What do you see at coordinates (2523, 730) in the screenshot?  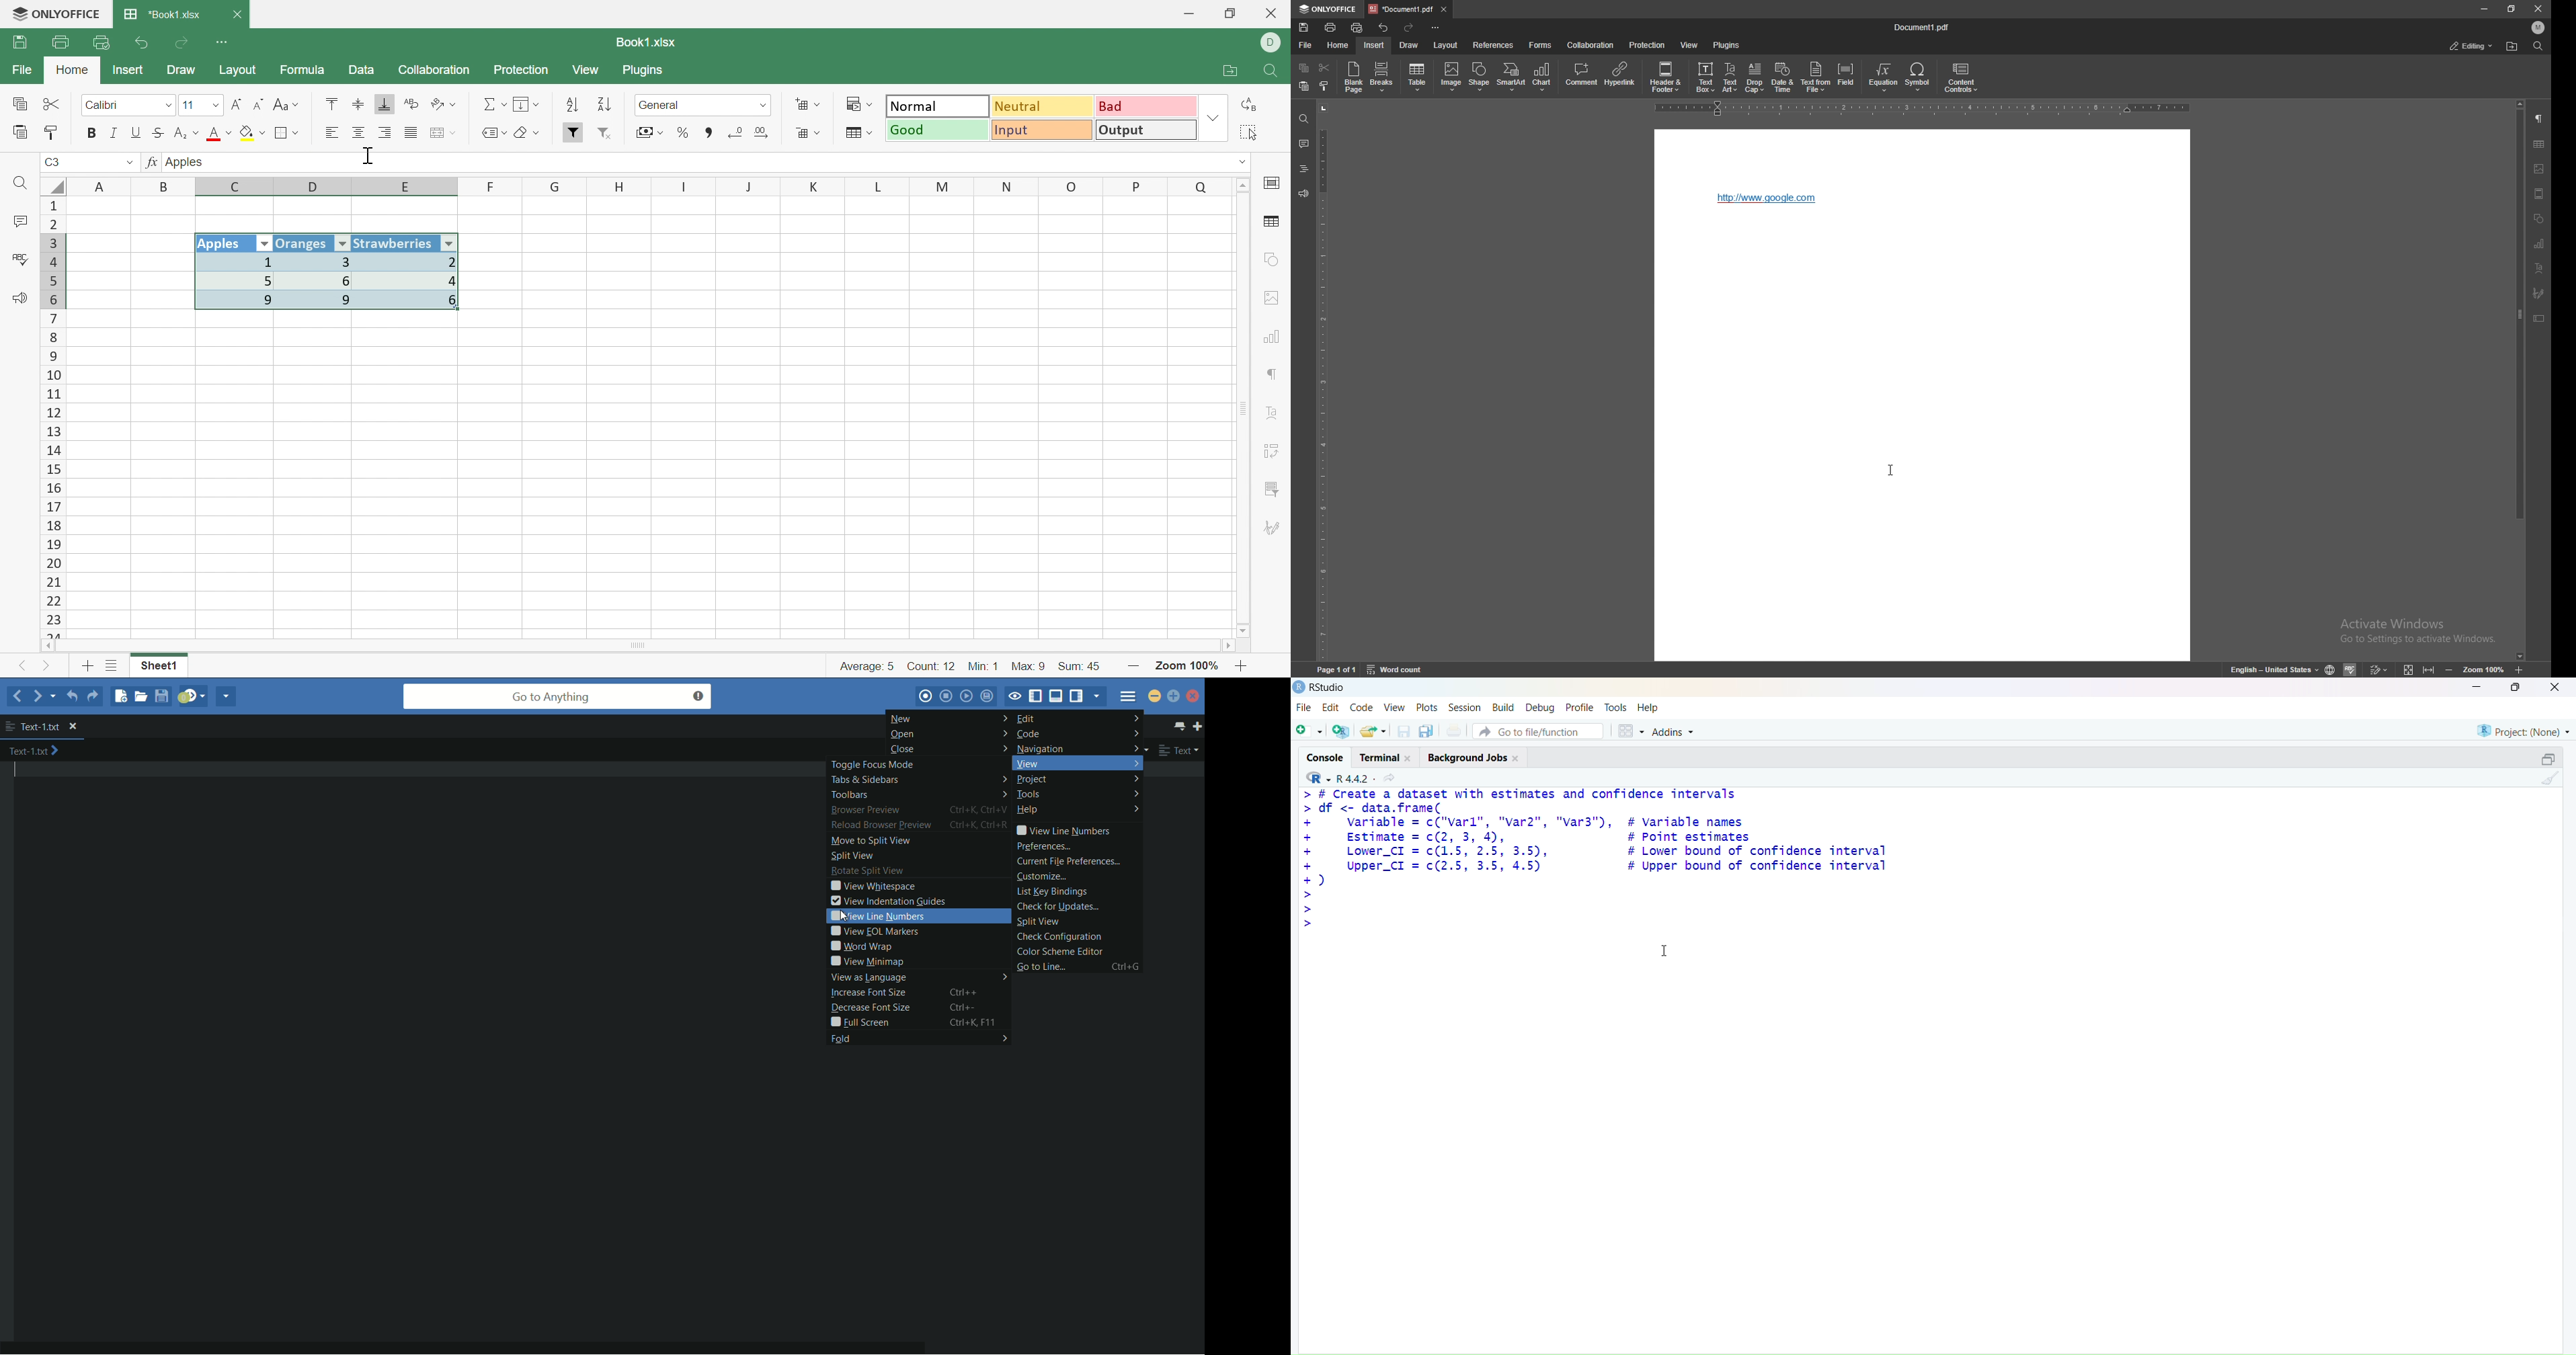 I see `Project: (None)` at bounding box center [2523, 730].